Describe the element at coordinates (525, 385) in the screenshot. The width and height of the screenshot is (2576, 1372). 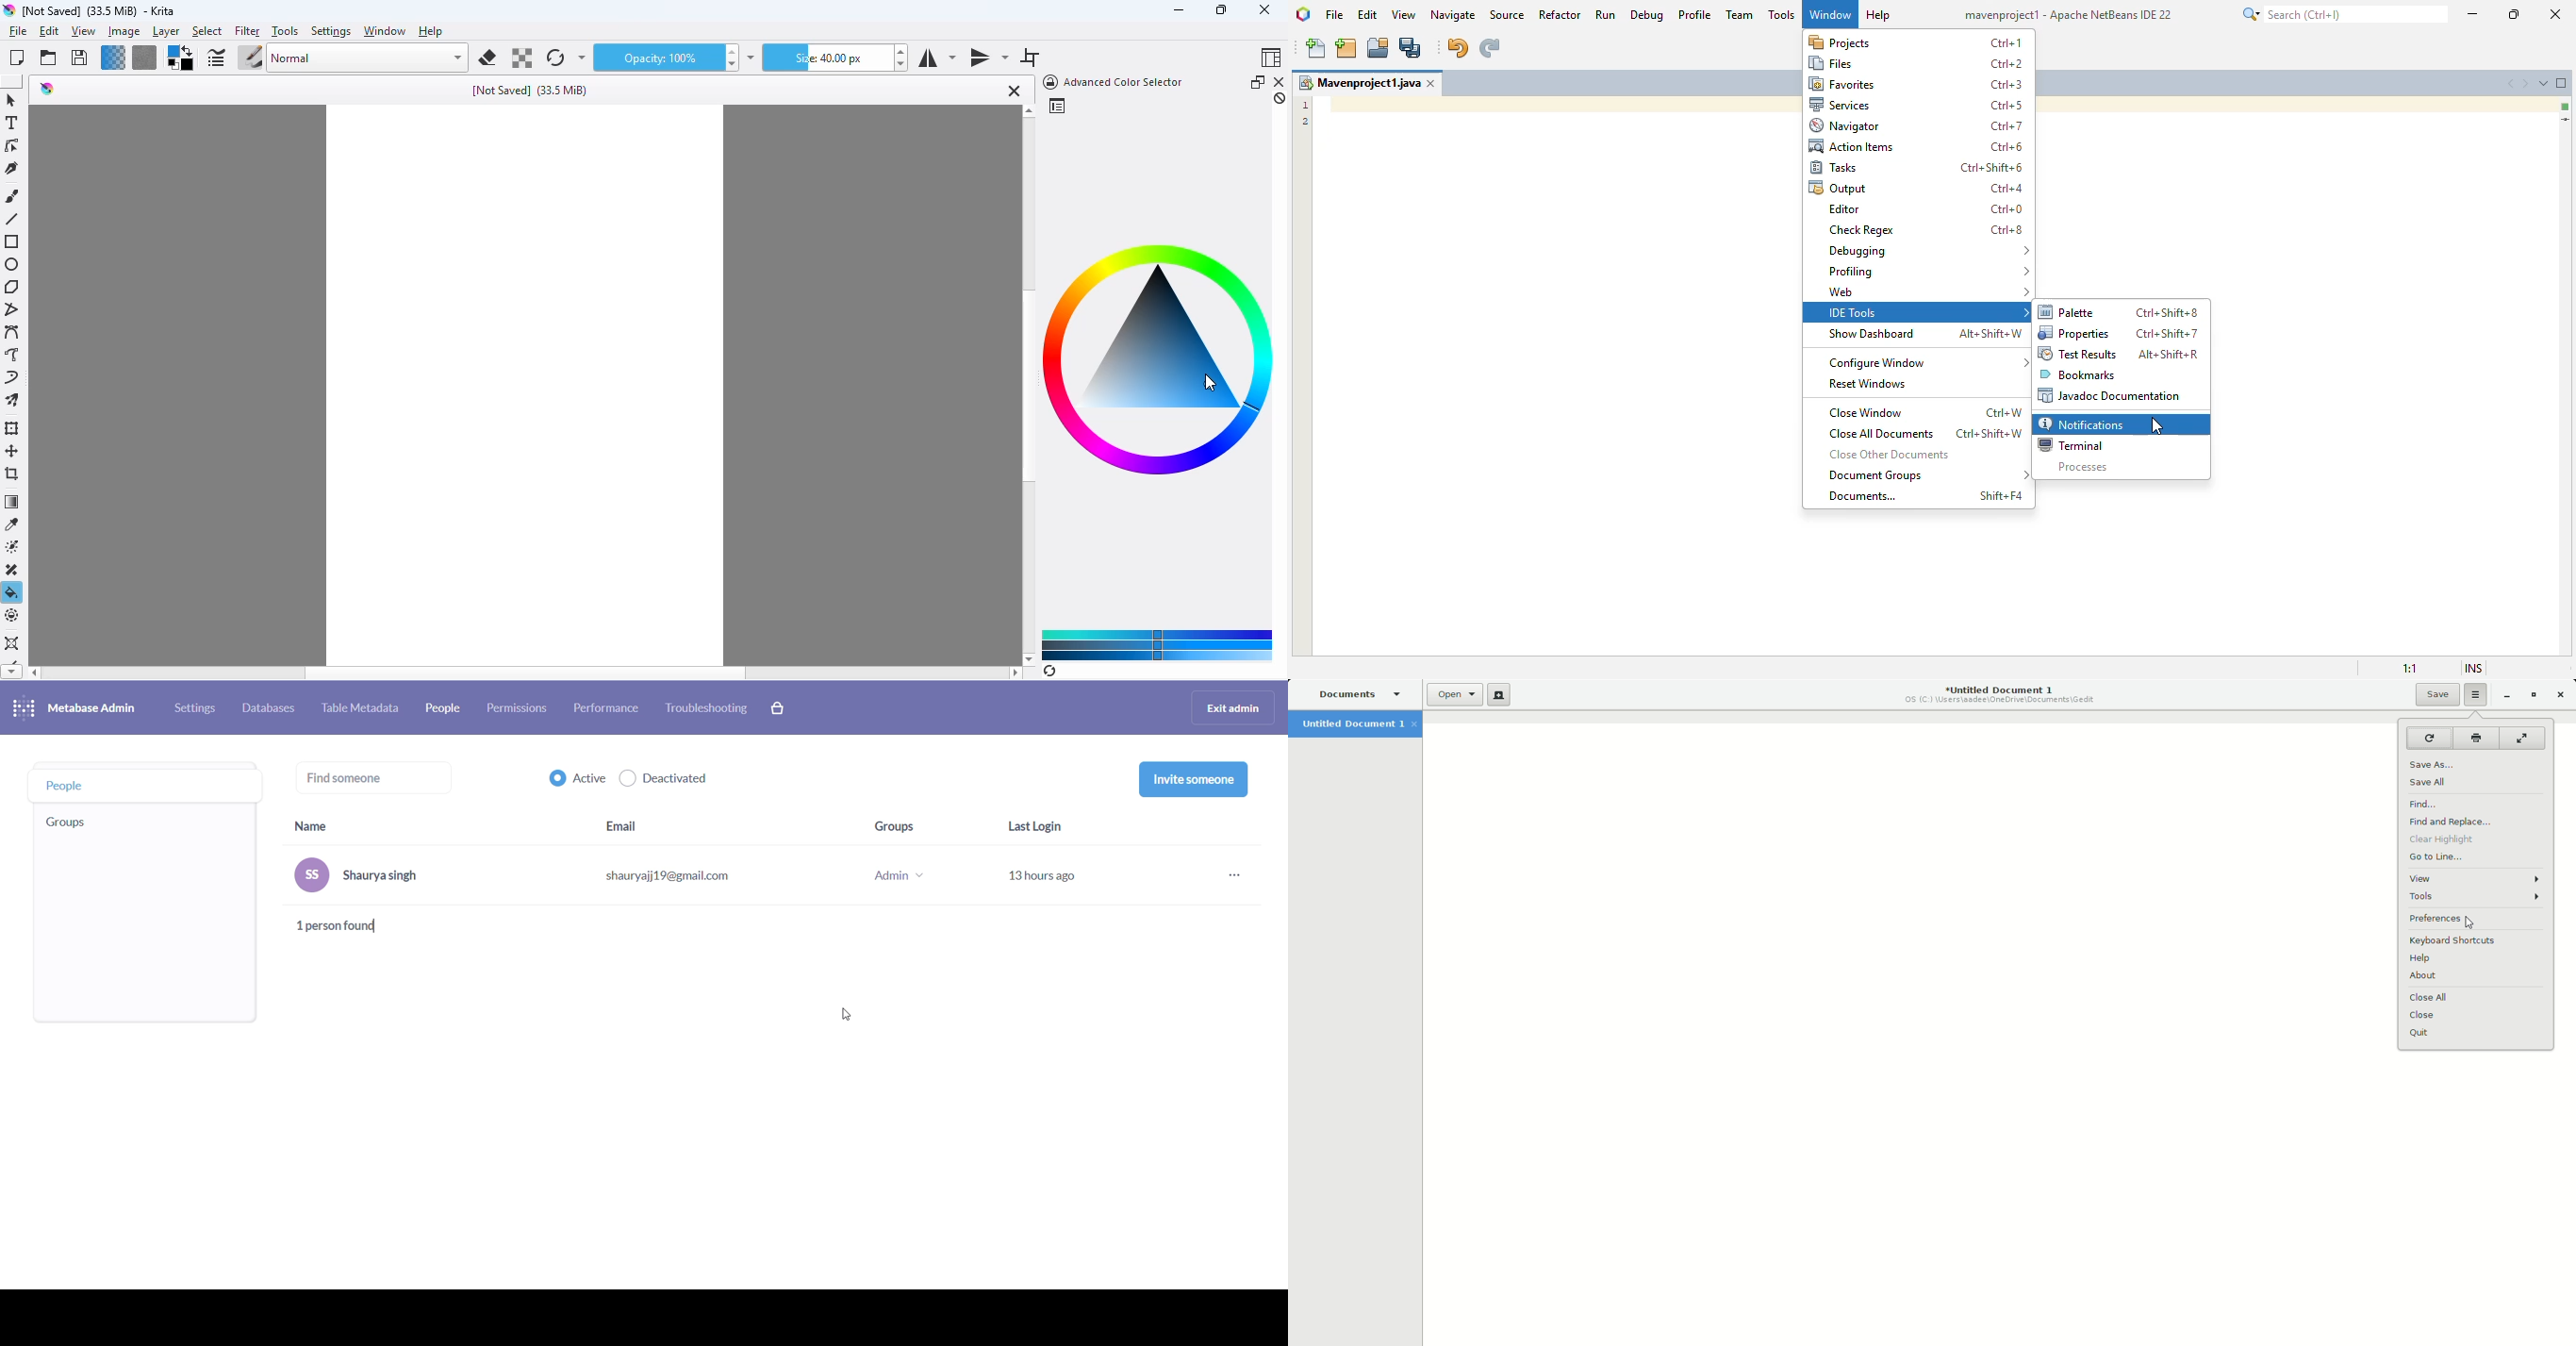
I see `canvas` at that location.